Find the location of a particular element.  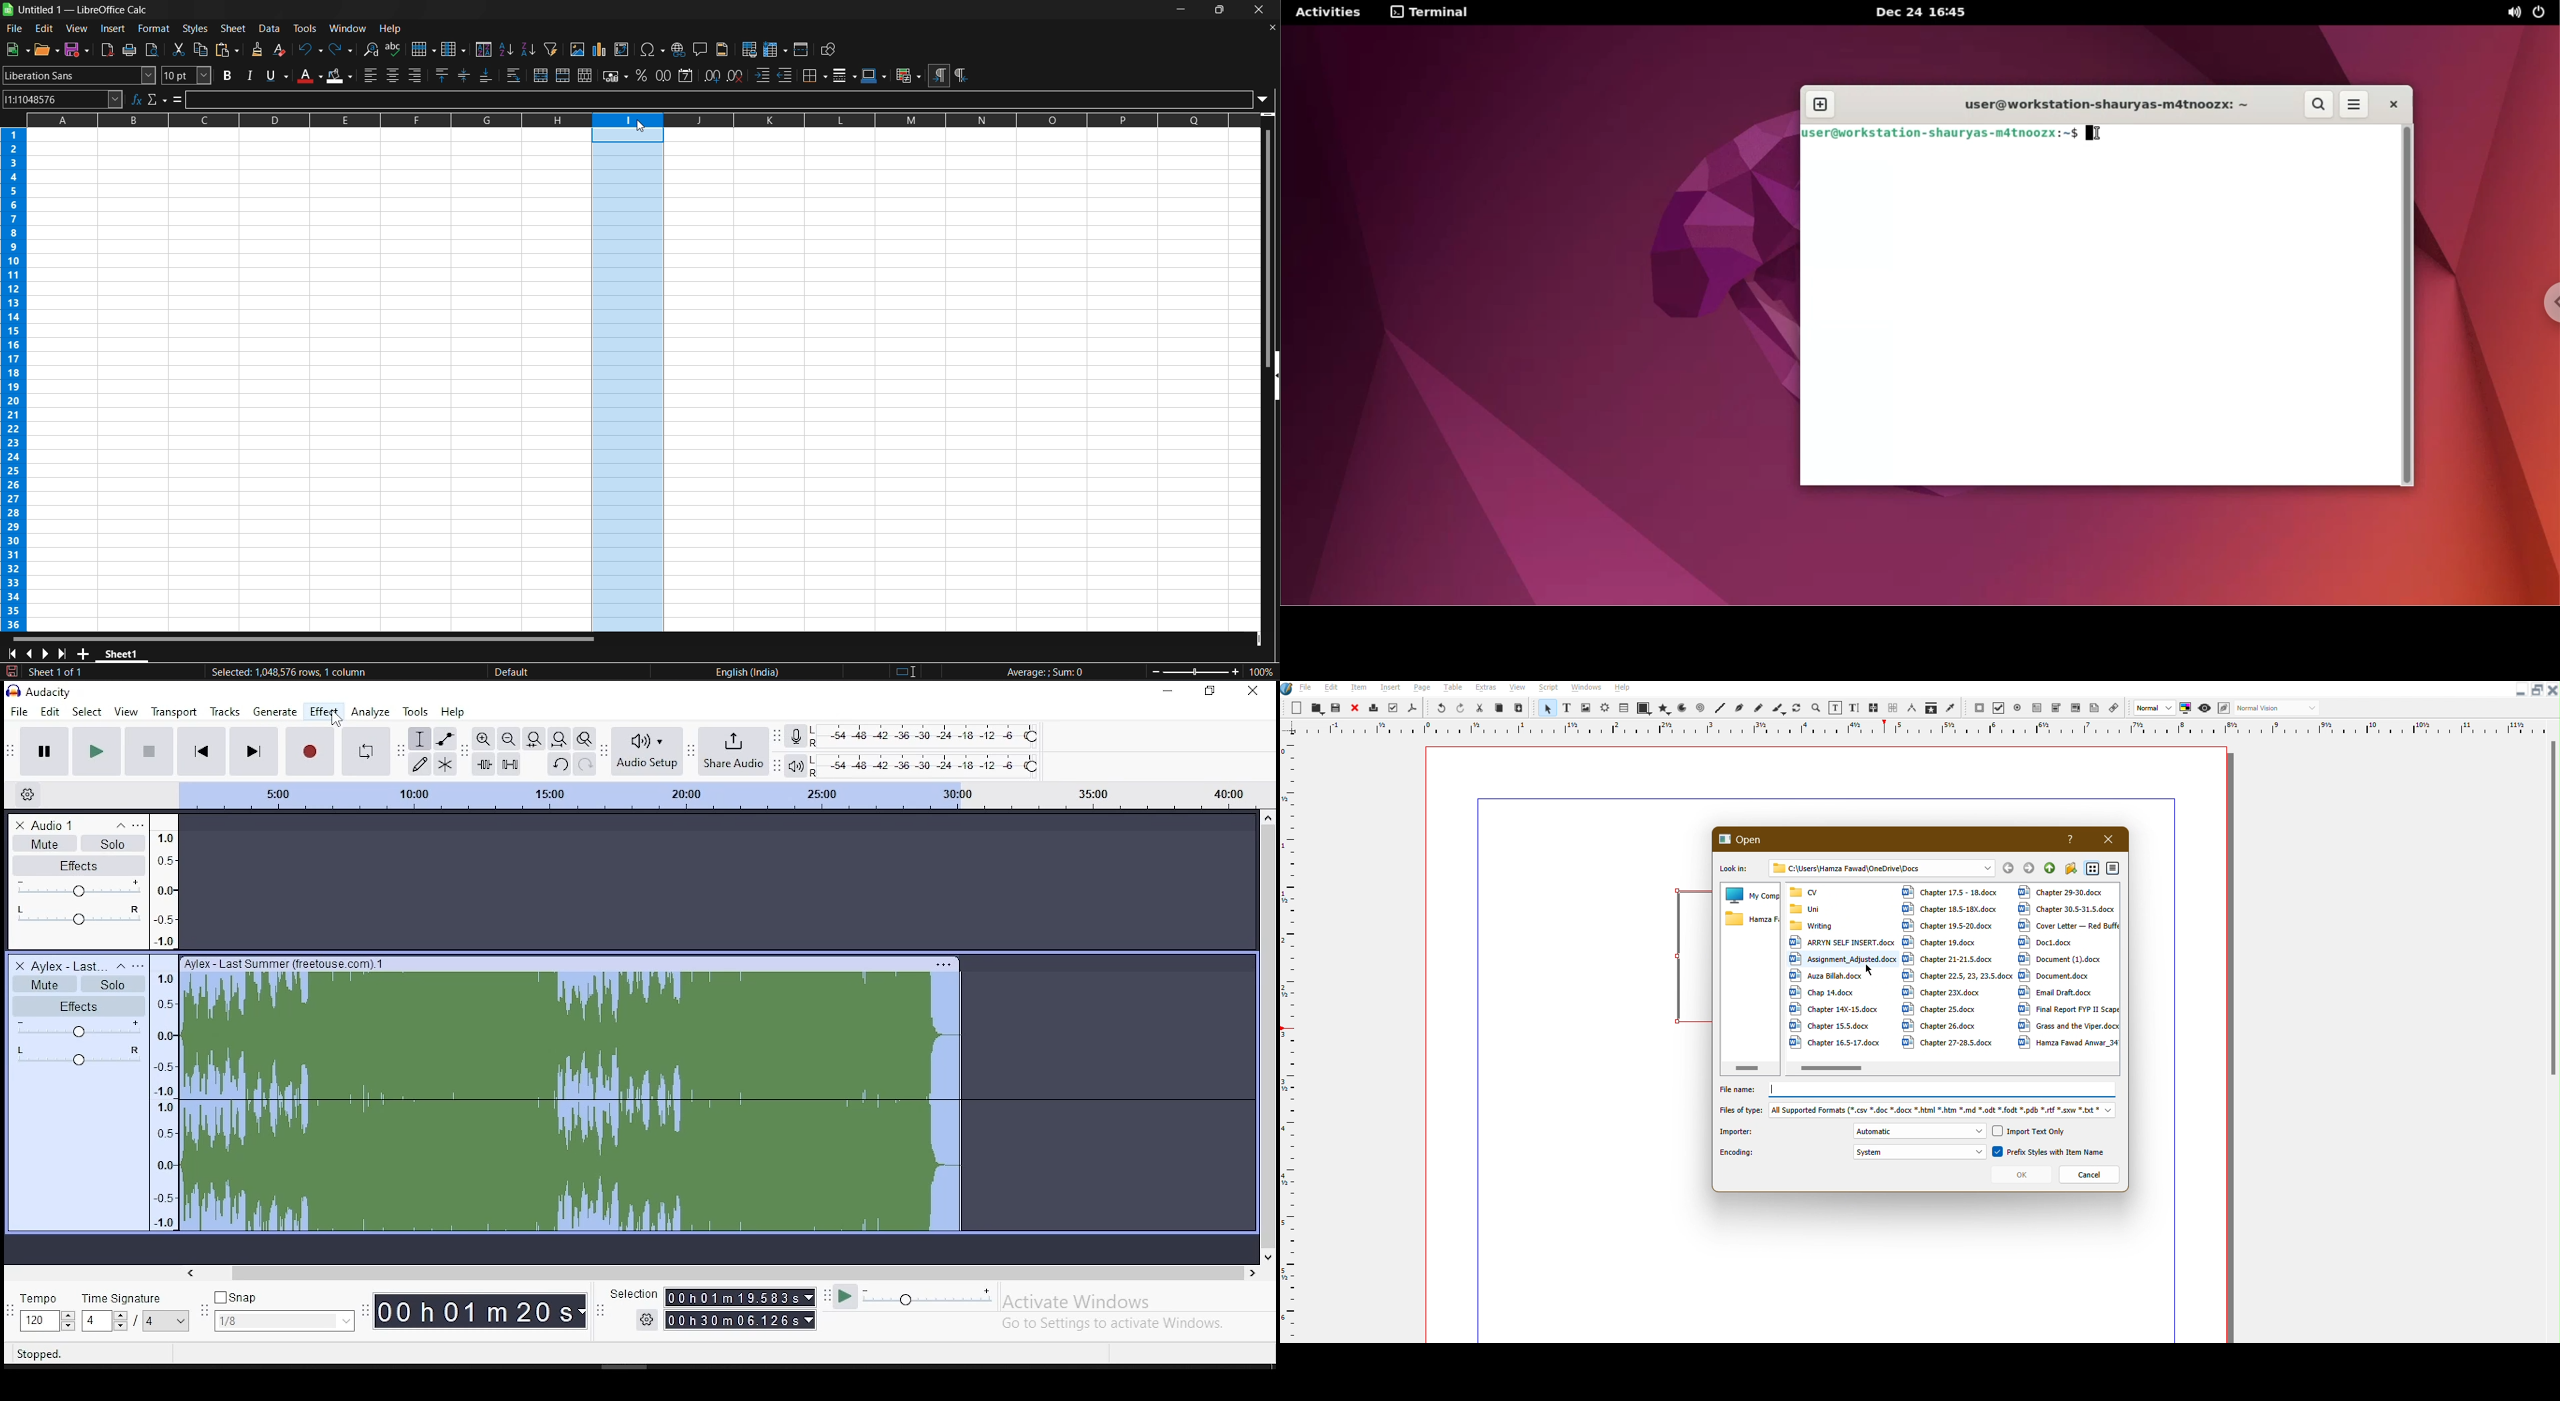

volume is located at coordinates (77, 1029).